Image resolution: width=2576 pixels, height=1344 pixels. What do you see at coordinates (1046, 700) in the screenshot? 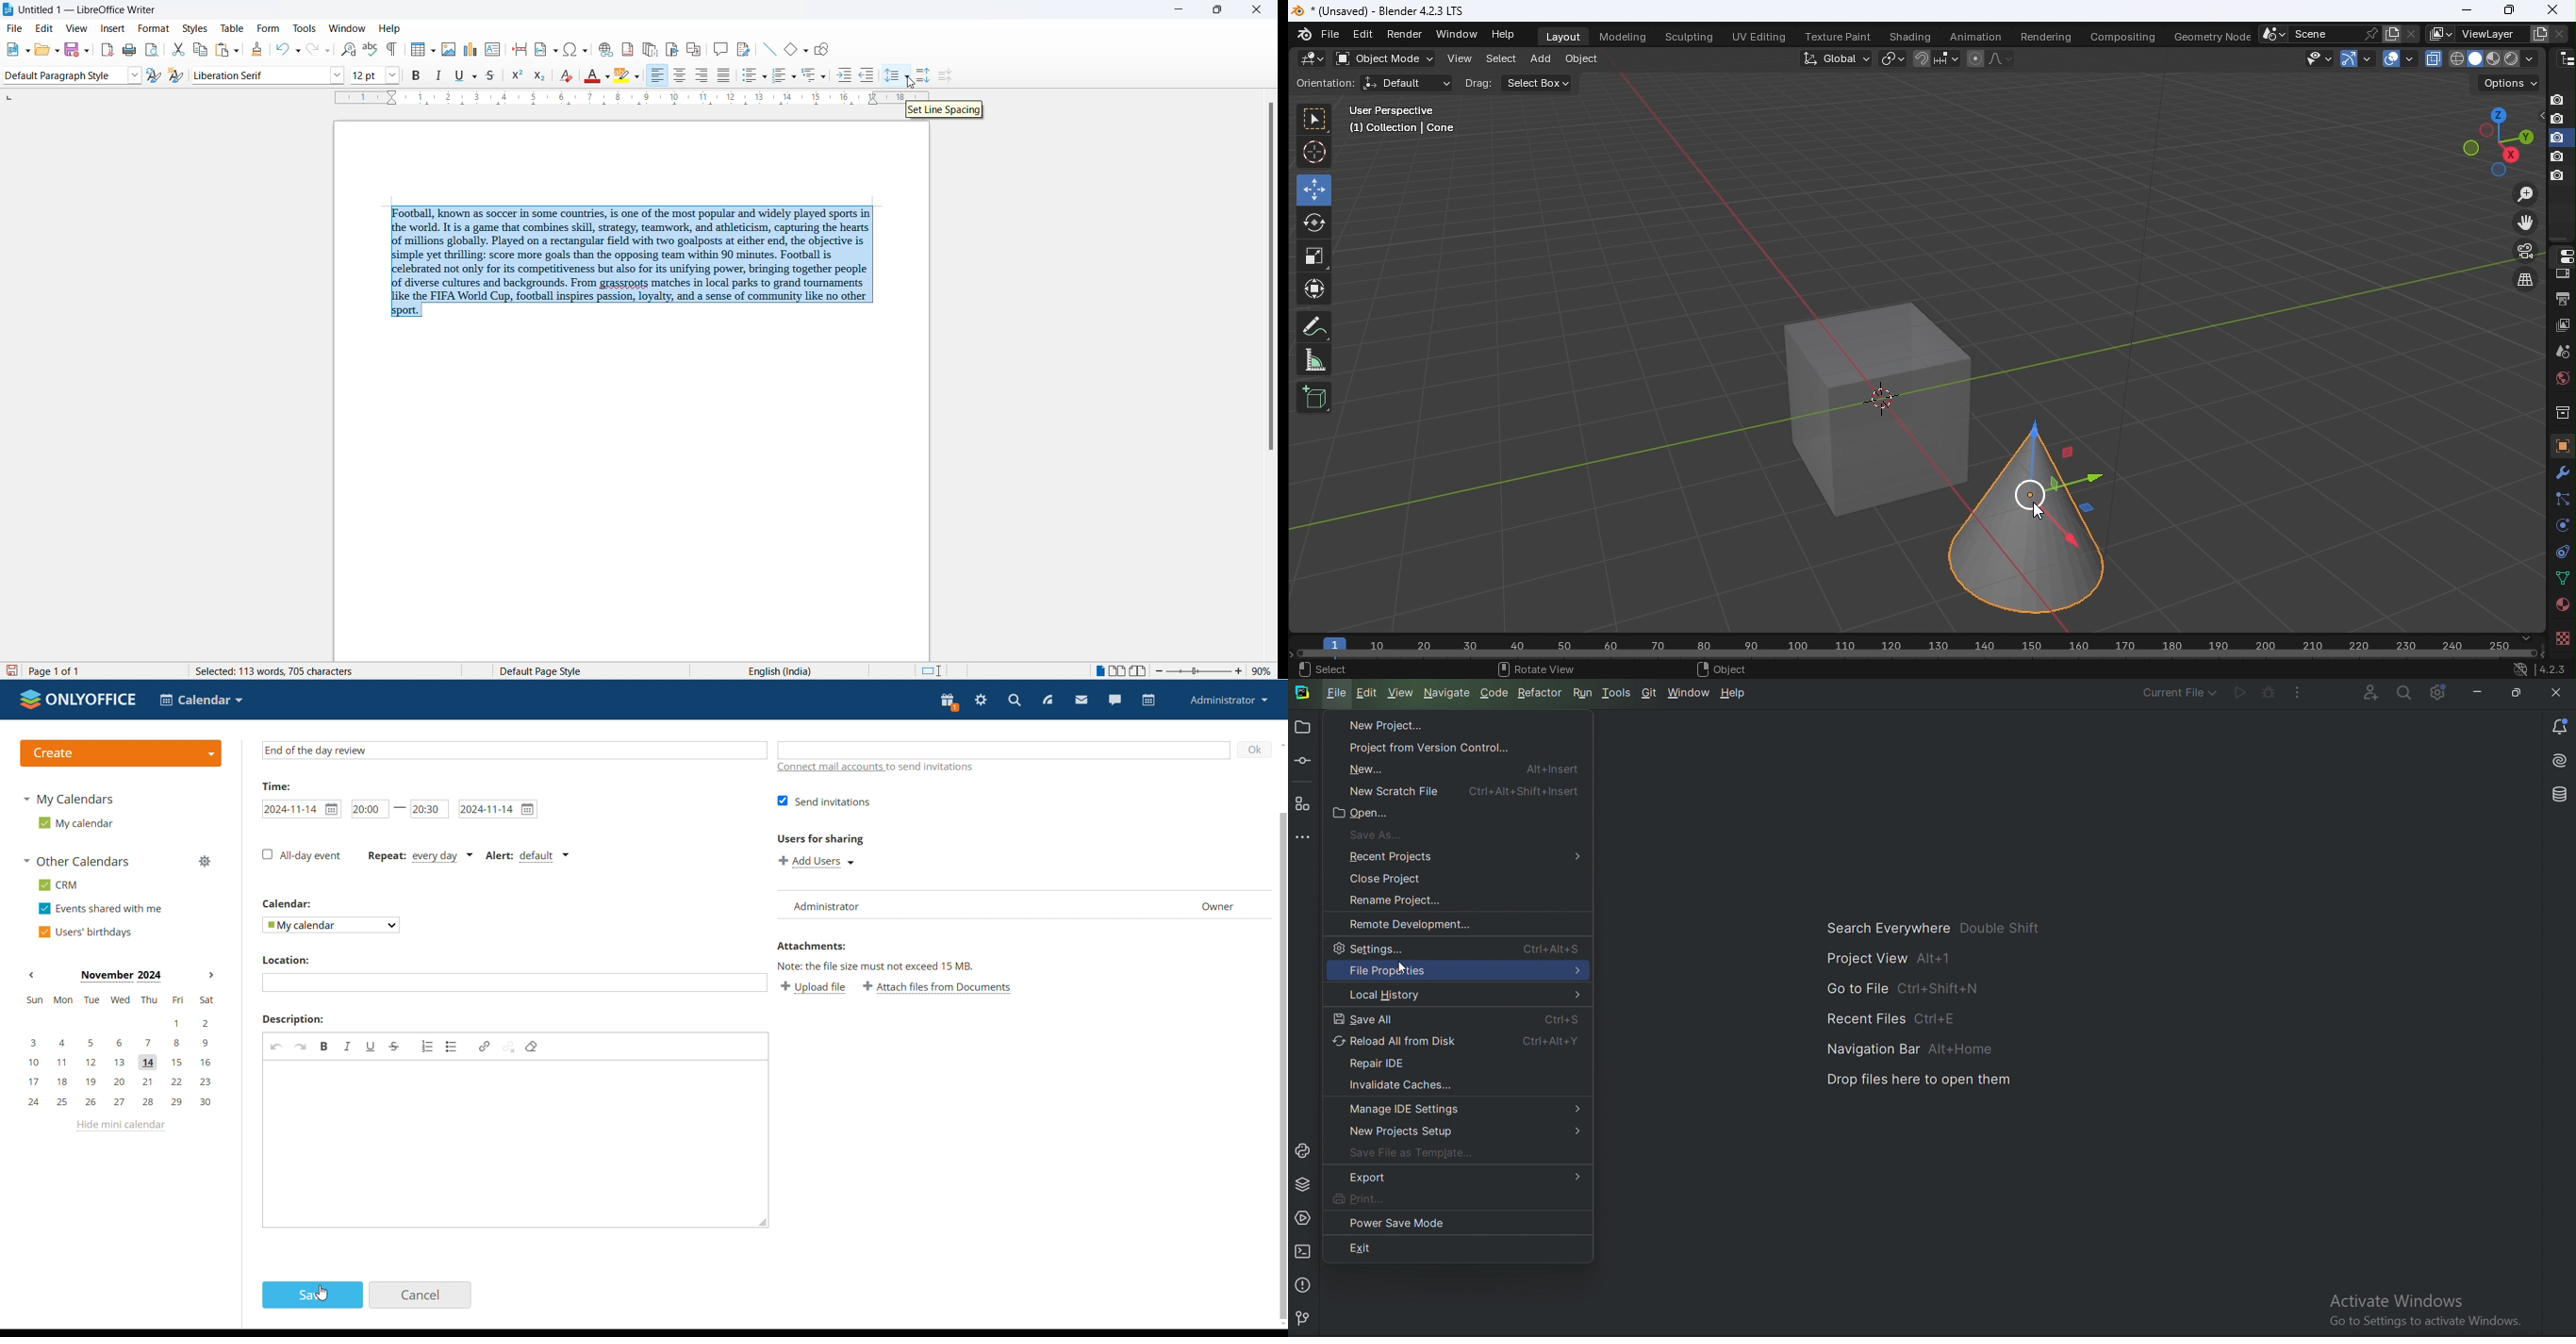
I see `feed` at bounding box center [1046, 700].